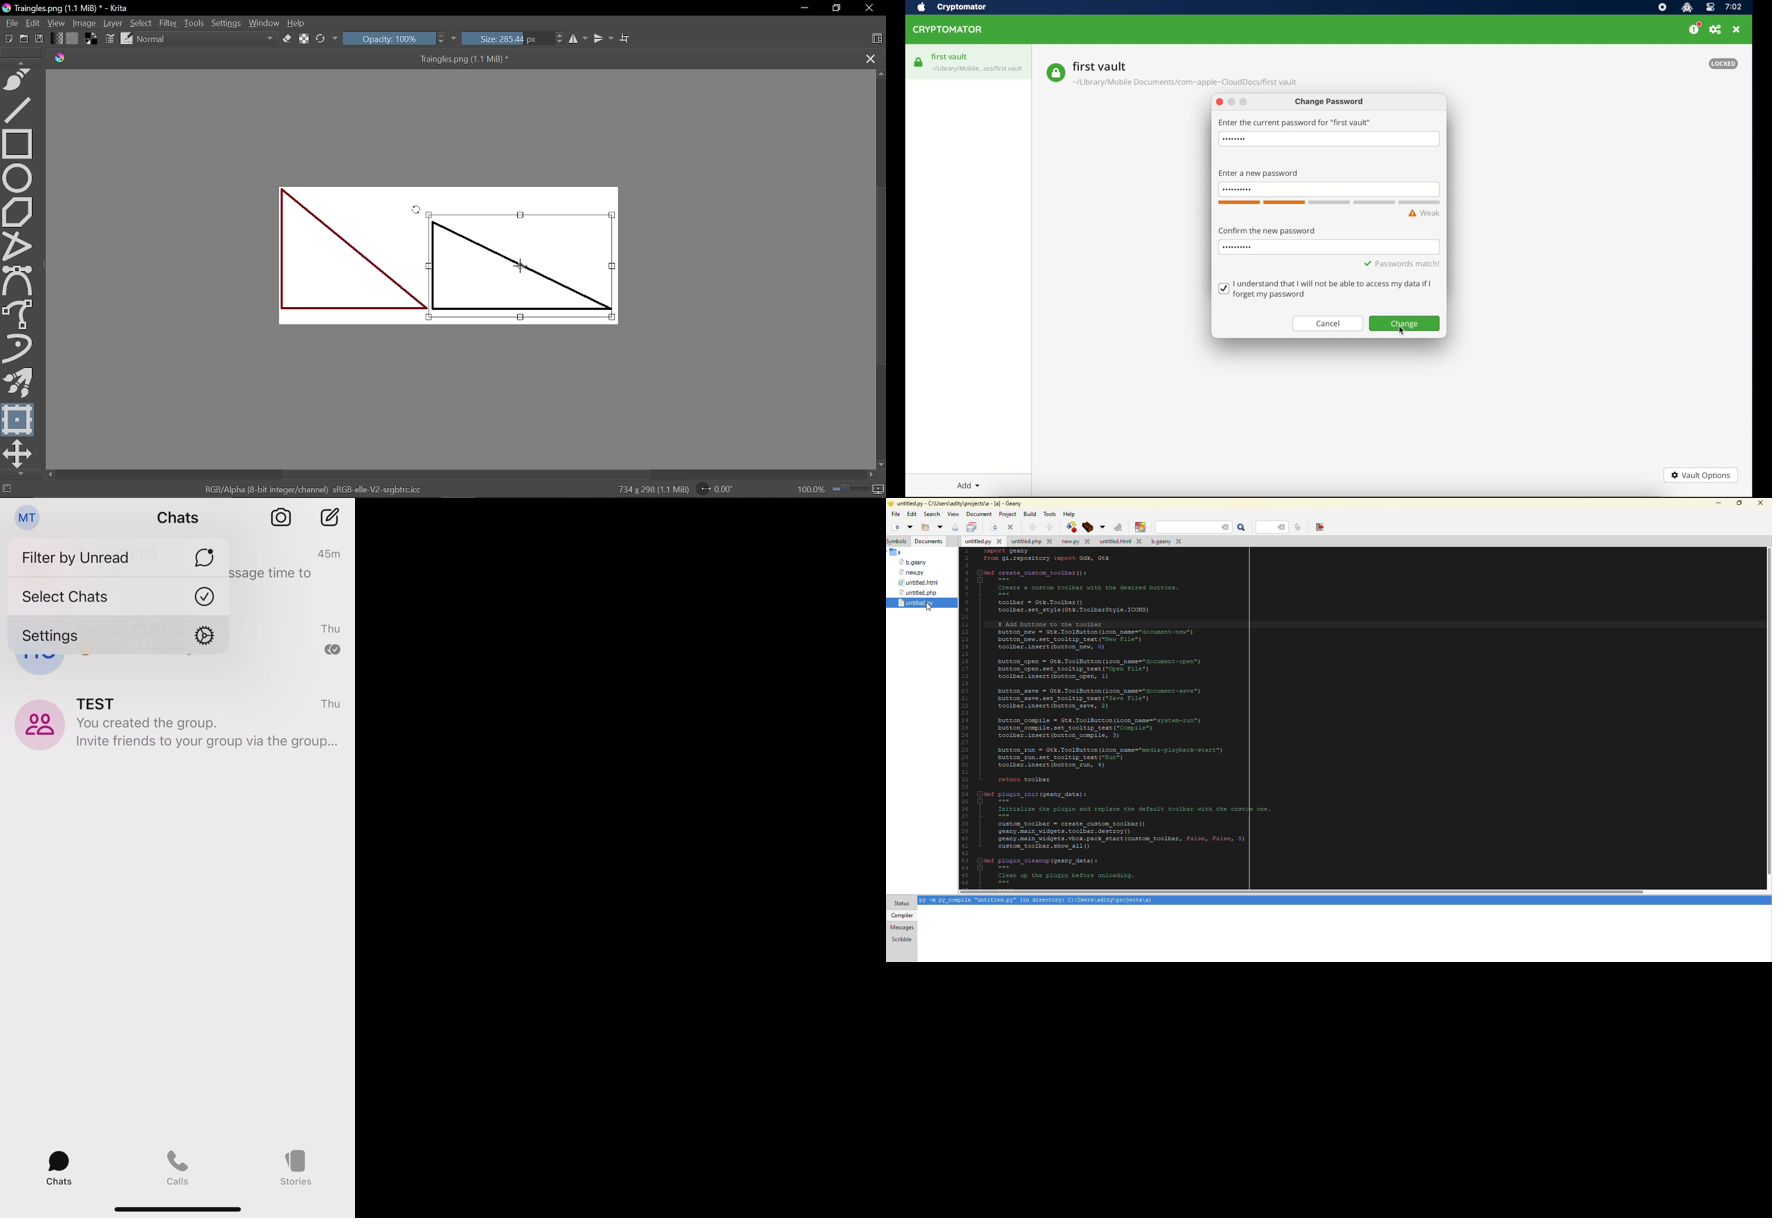 This screenshot has width=1792, height=1232. What do you see at coordinates (982, 542) in the screenshot?
I see `untitled.py` at bounding box center [982, 542].